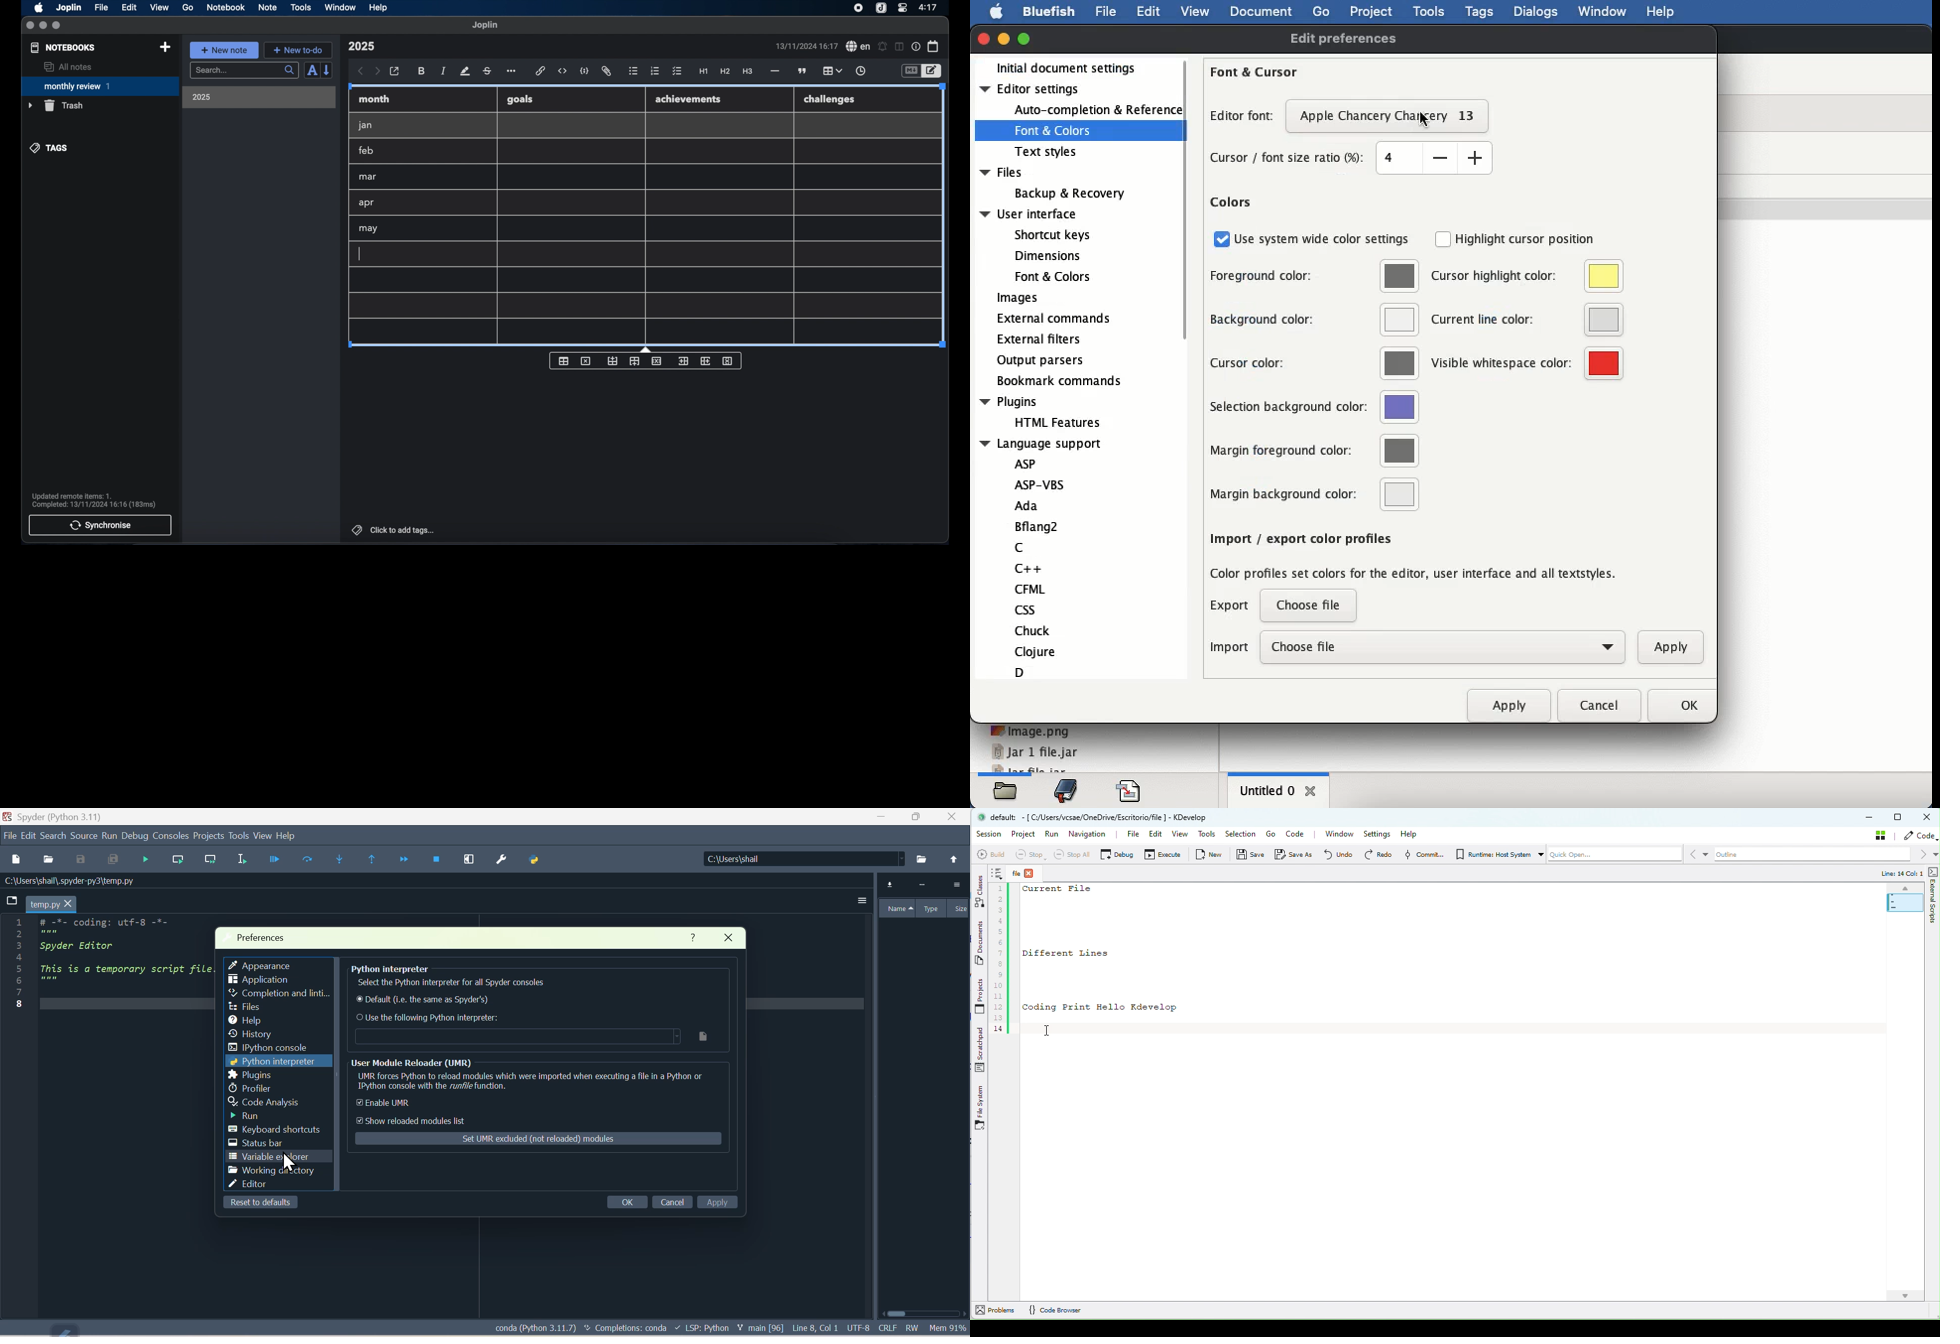  What do you see at coordinates (613, 362) in the screenshot?
I see `insert row before` at bounding box center [613, 362].